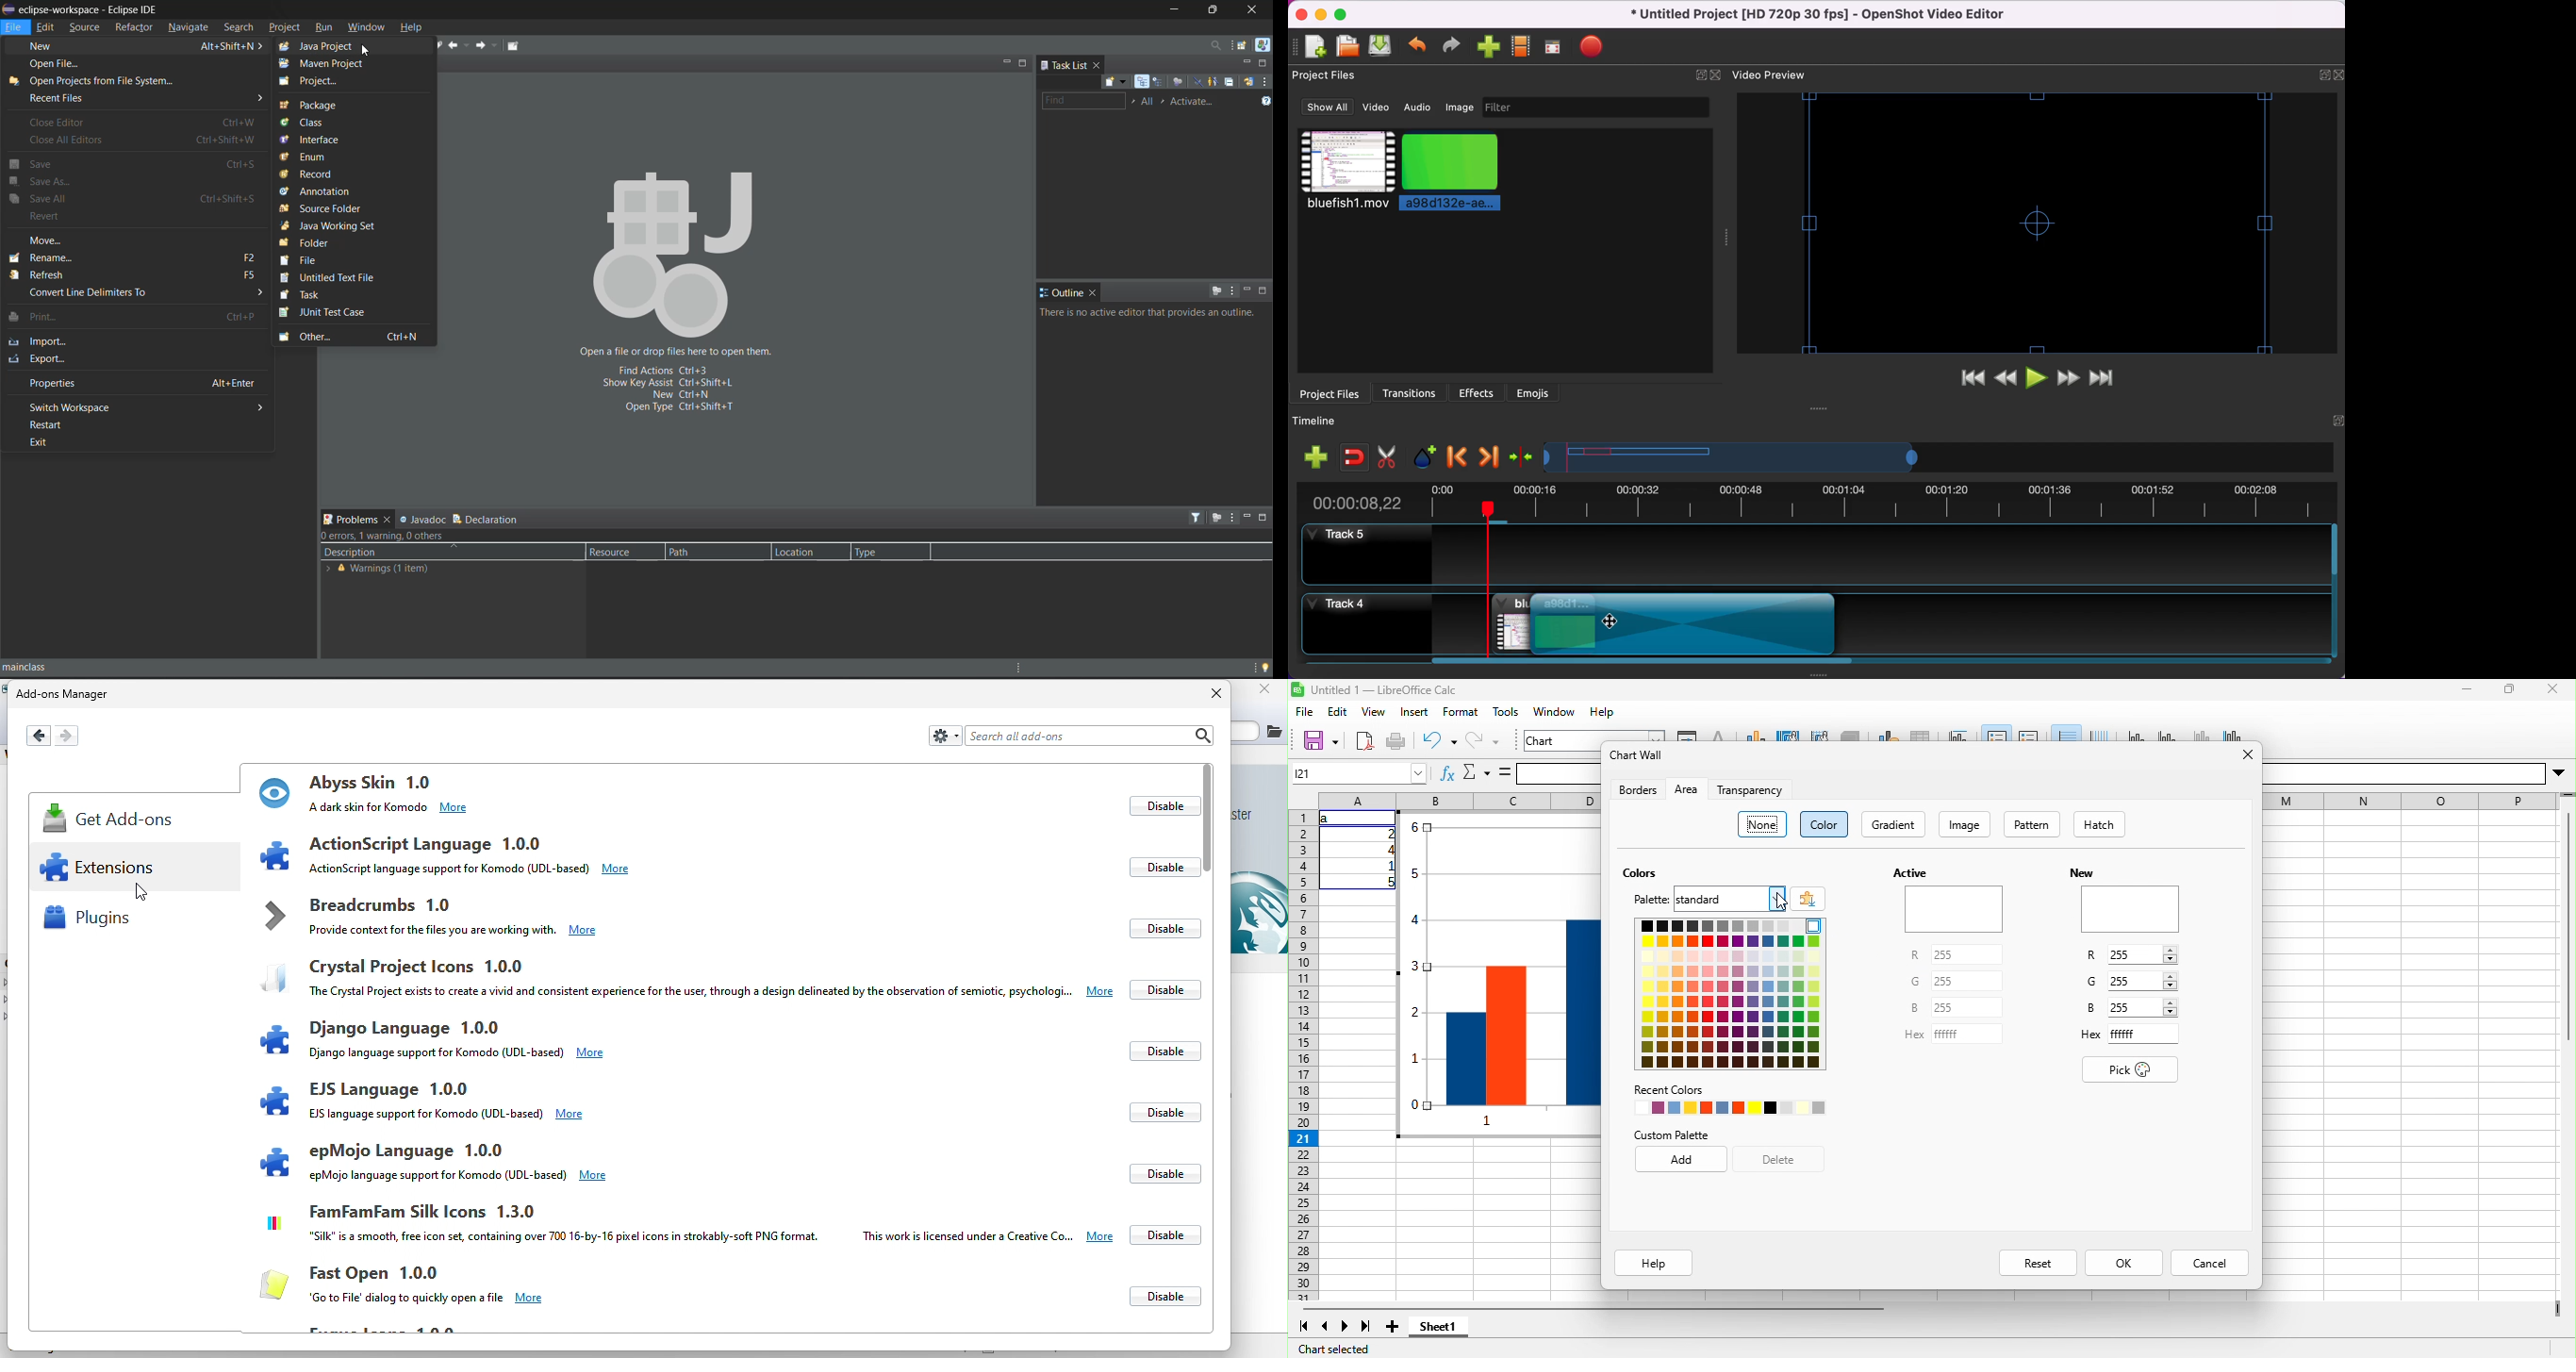 This screenshot has width=2576, height=1372. Describe the element at coordinates (459, 44) in the screenshot. I see `back` at that location.